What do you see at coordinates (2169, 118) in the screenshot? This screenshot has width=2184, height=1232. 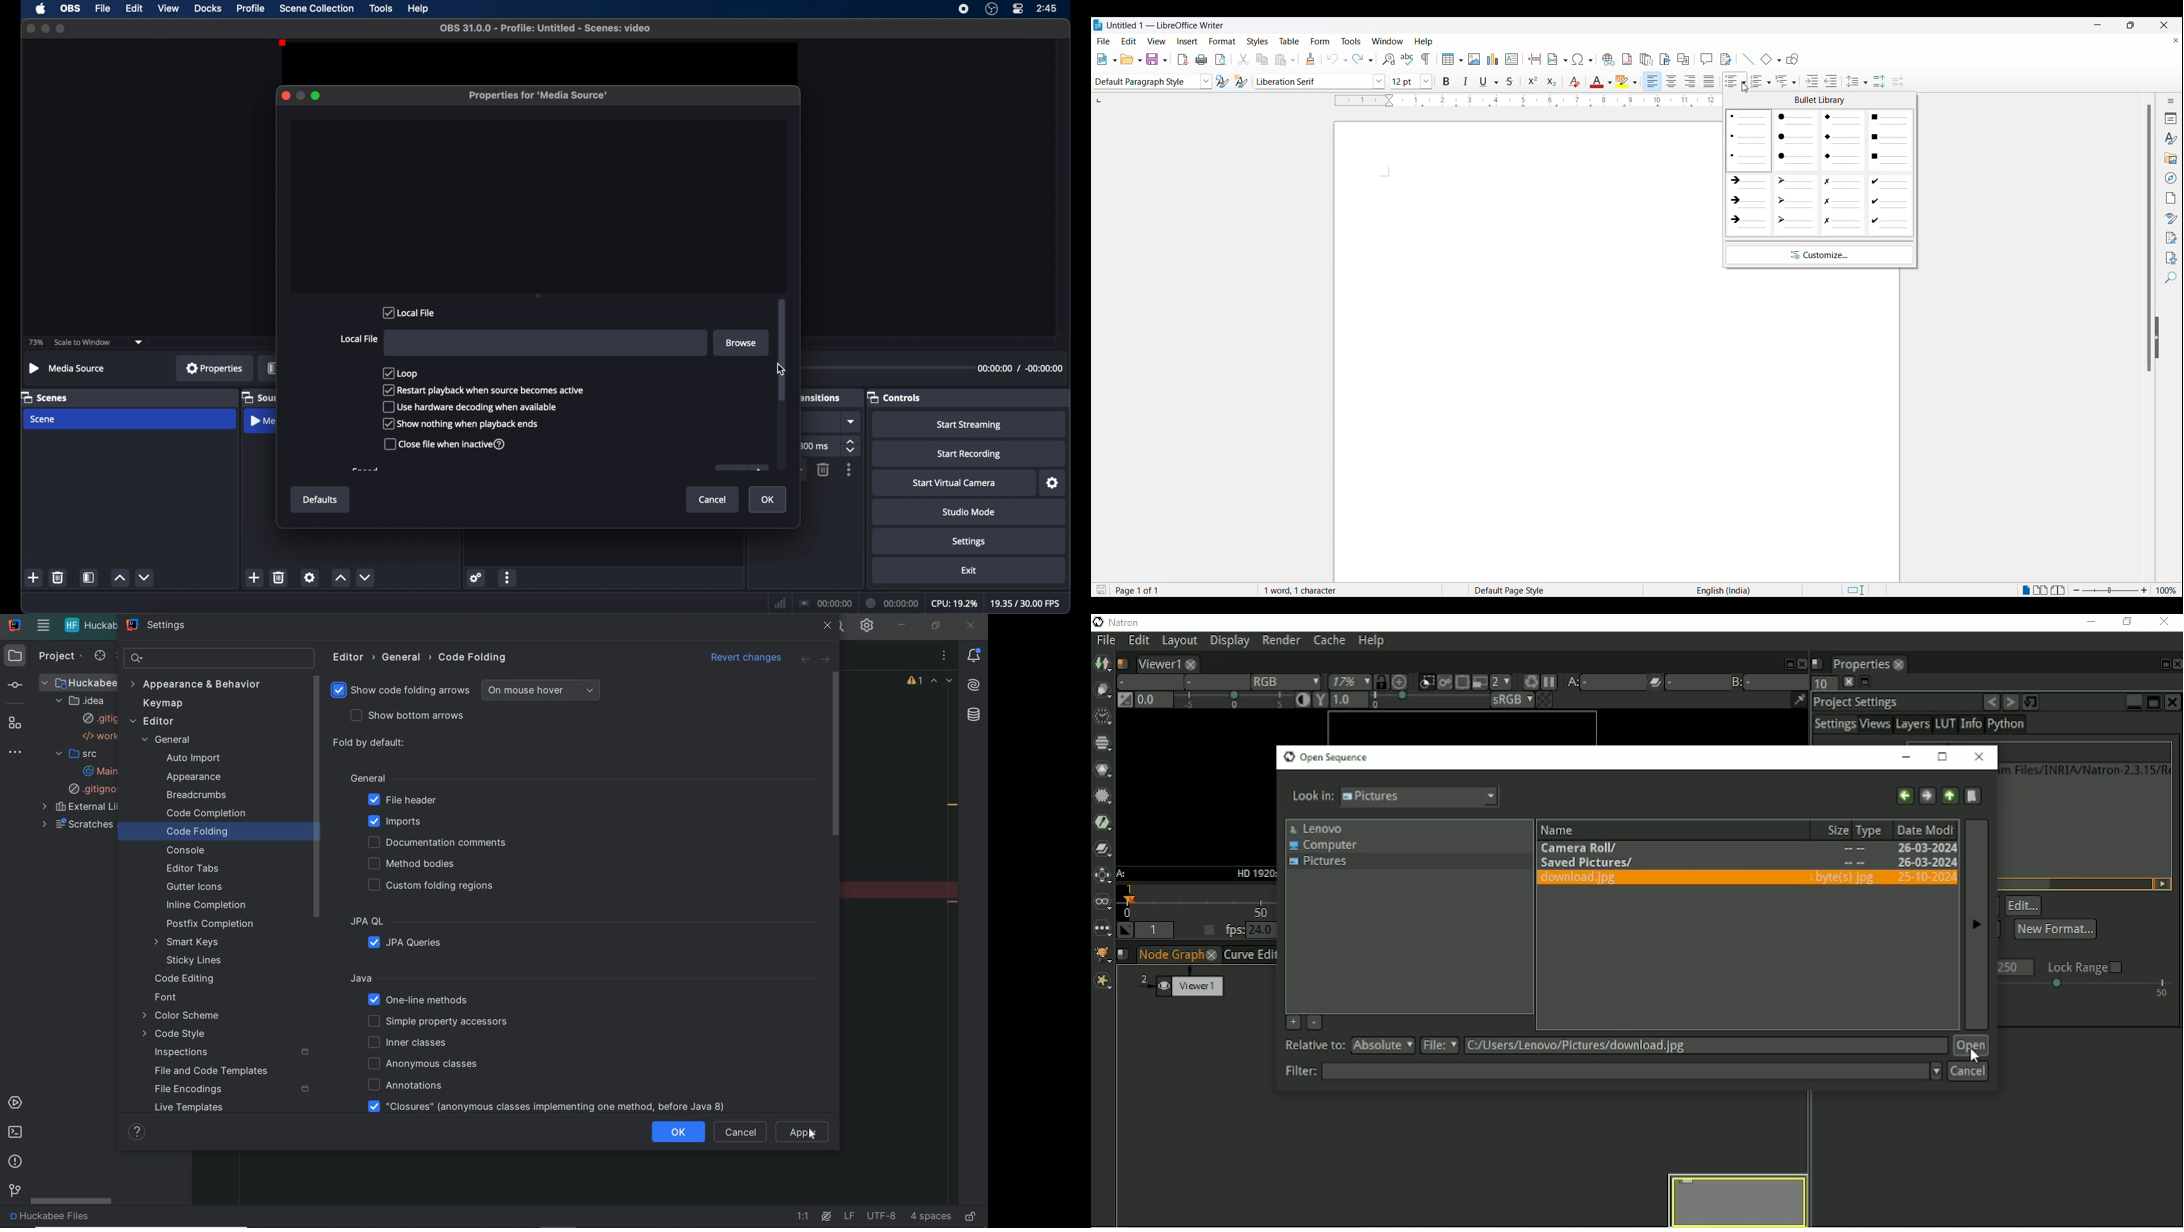 I see `Properties"` at bounding box center [2169, 118].